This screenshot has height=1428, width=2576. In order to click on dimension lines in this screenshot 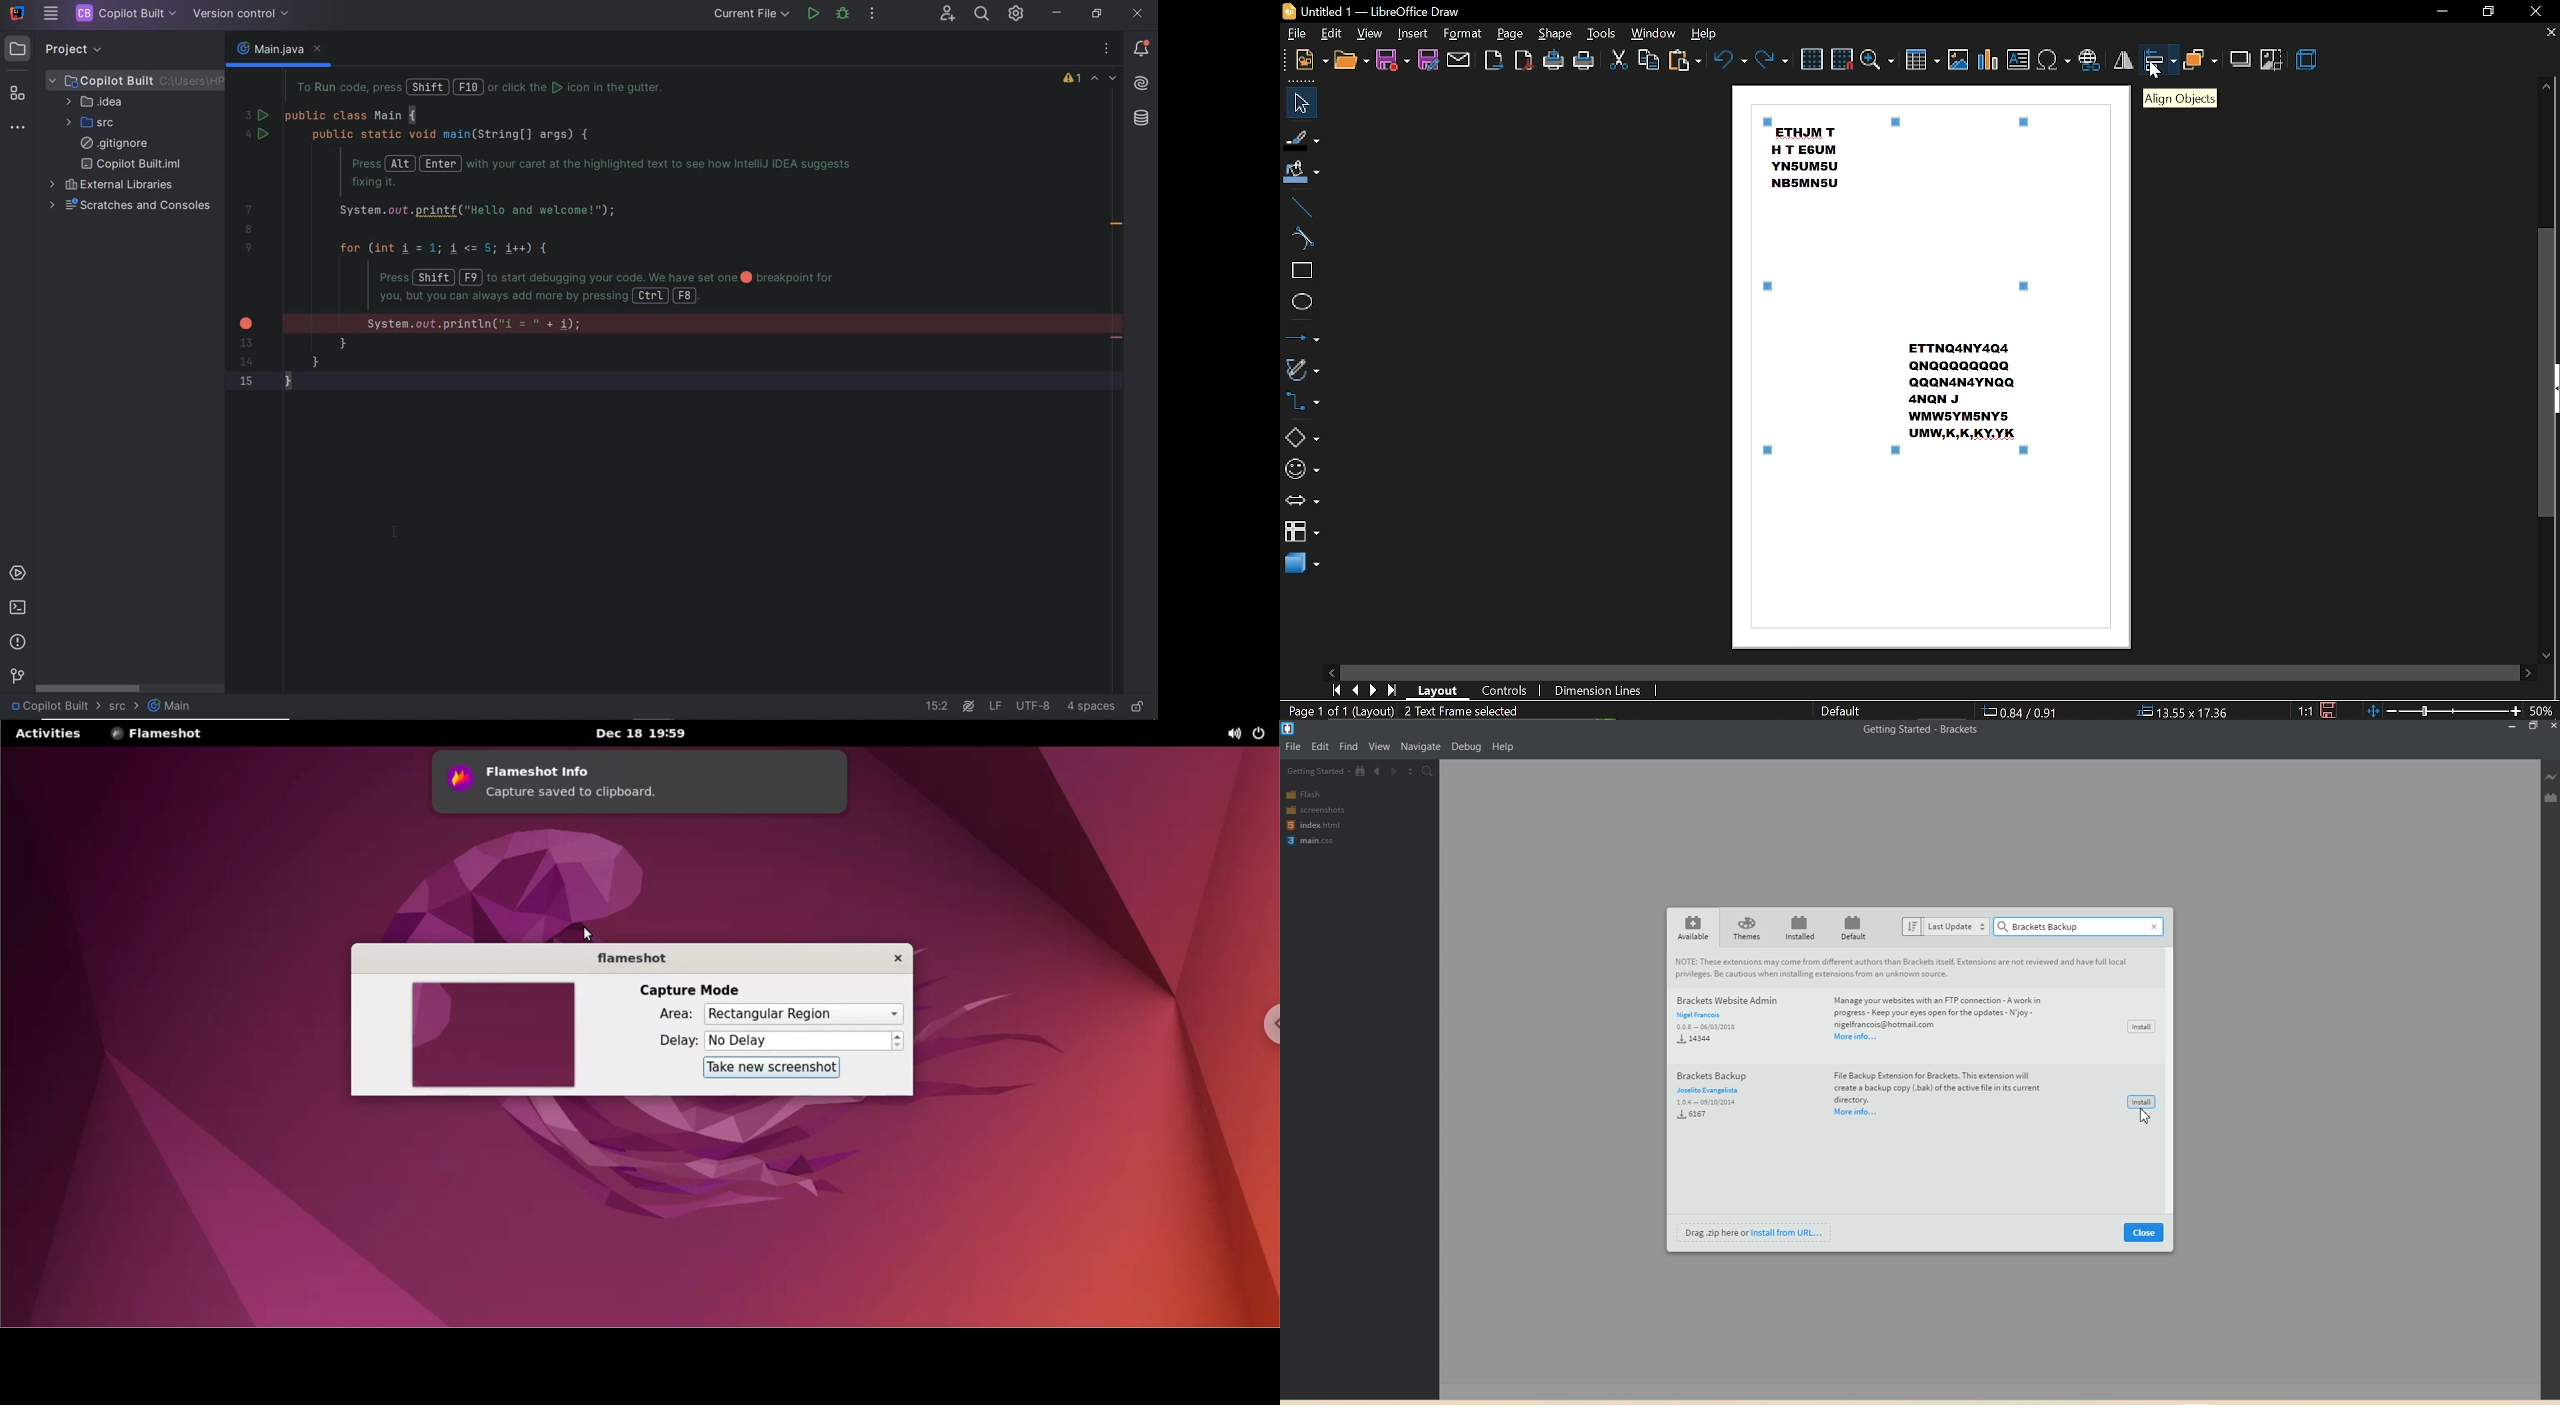, I will do `click(1598, 690)`.